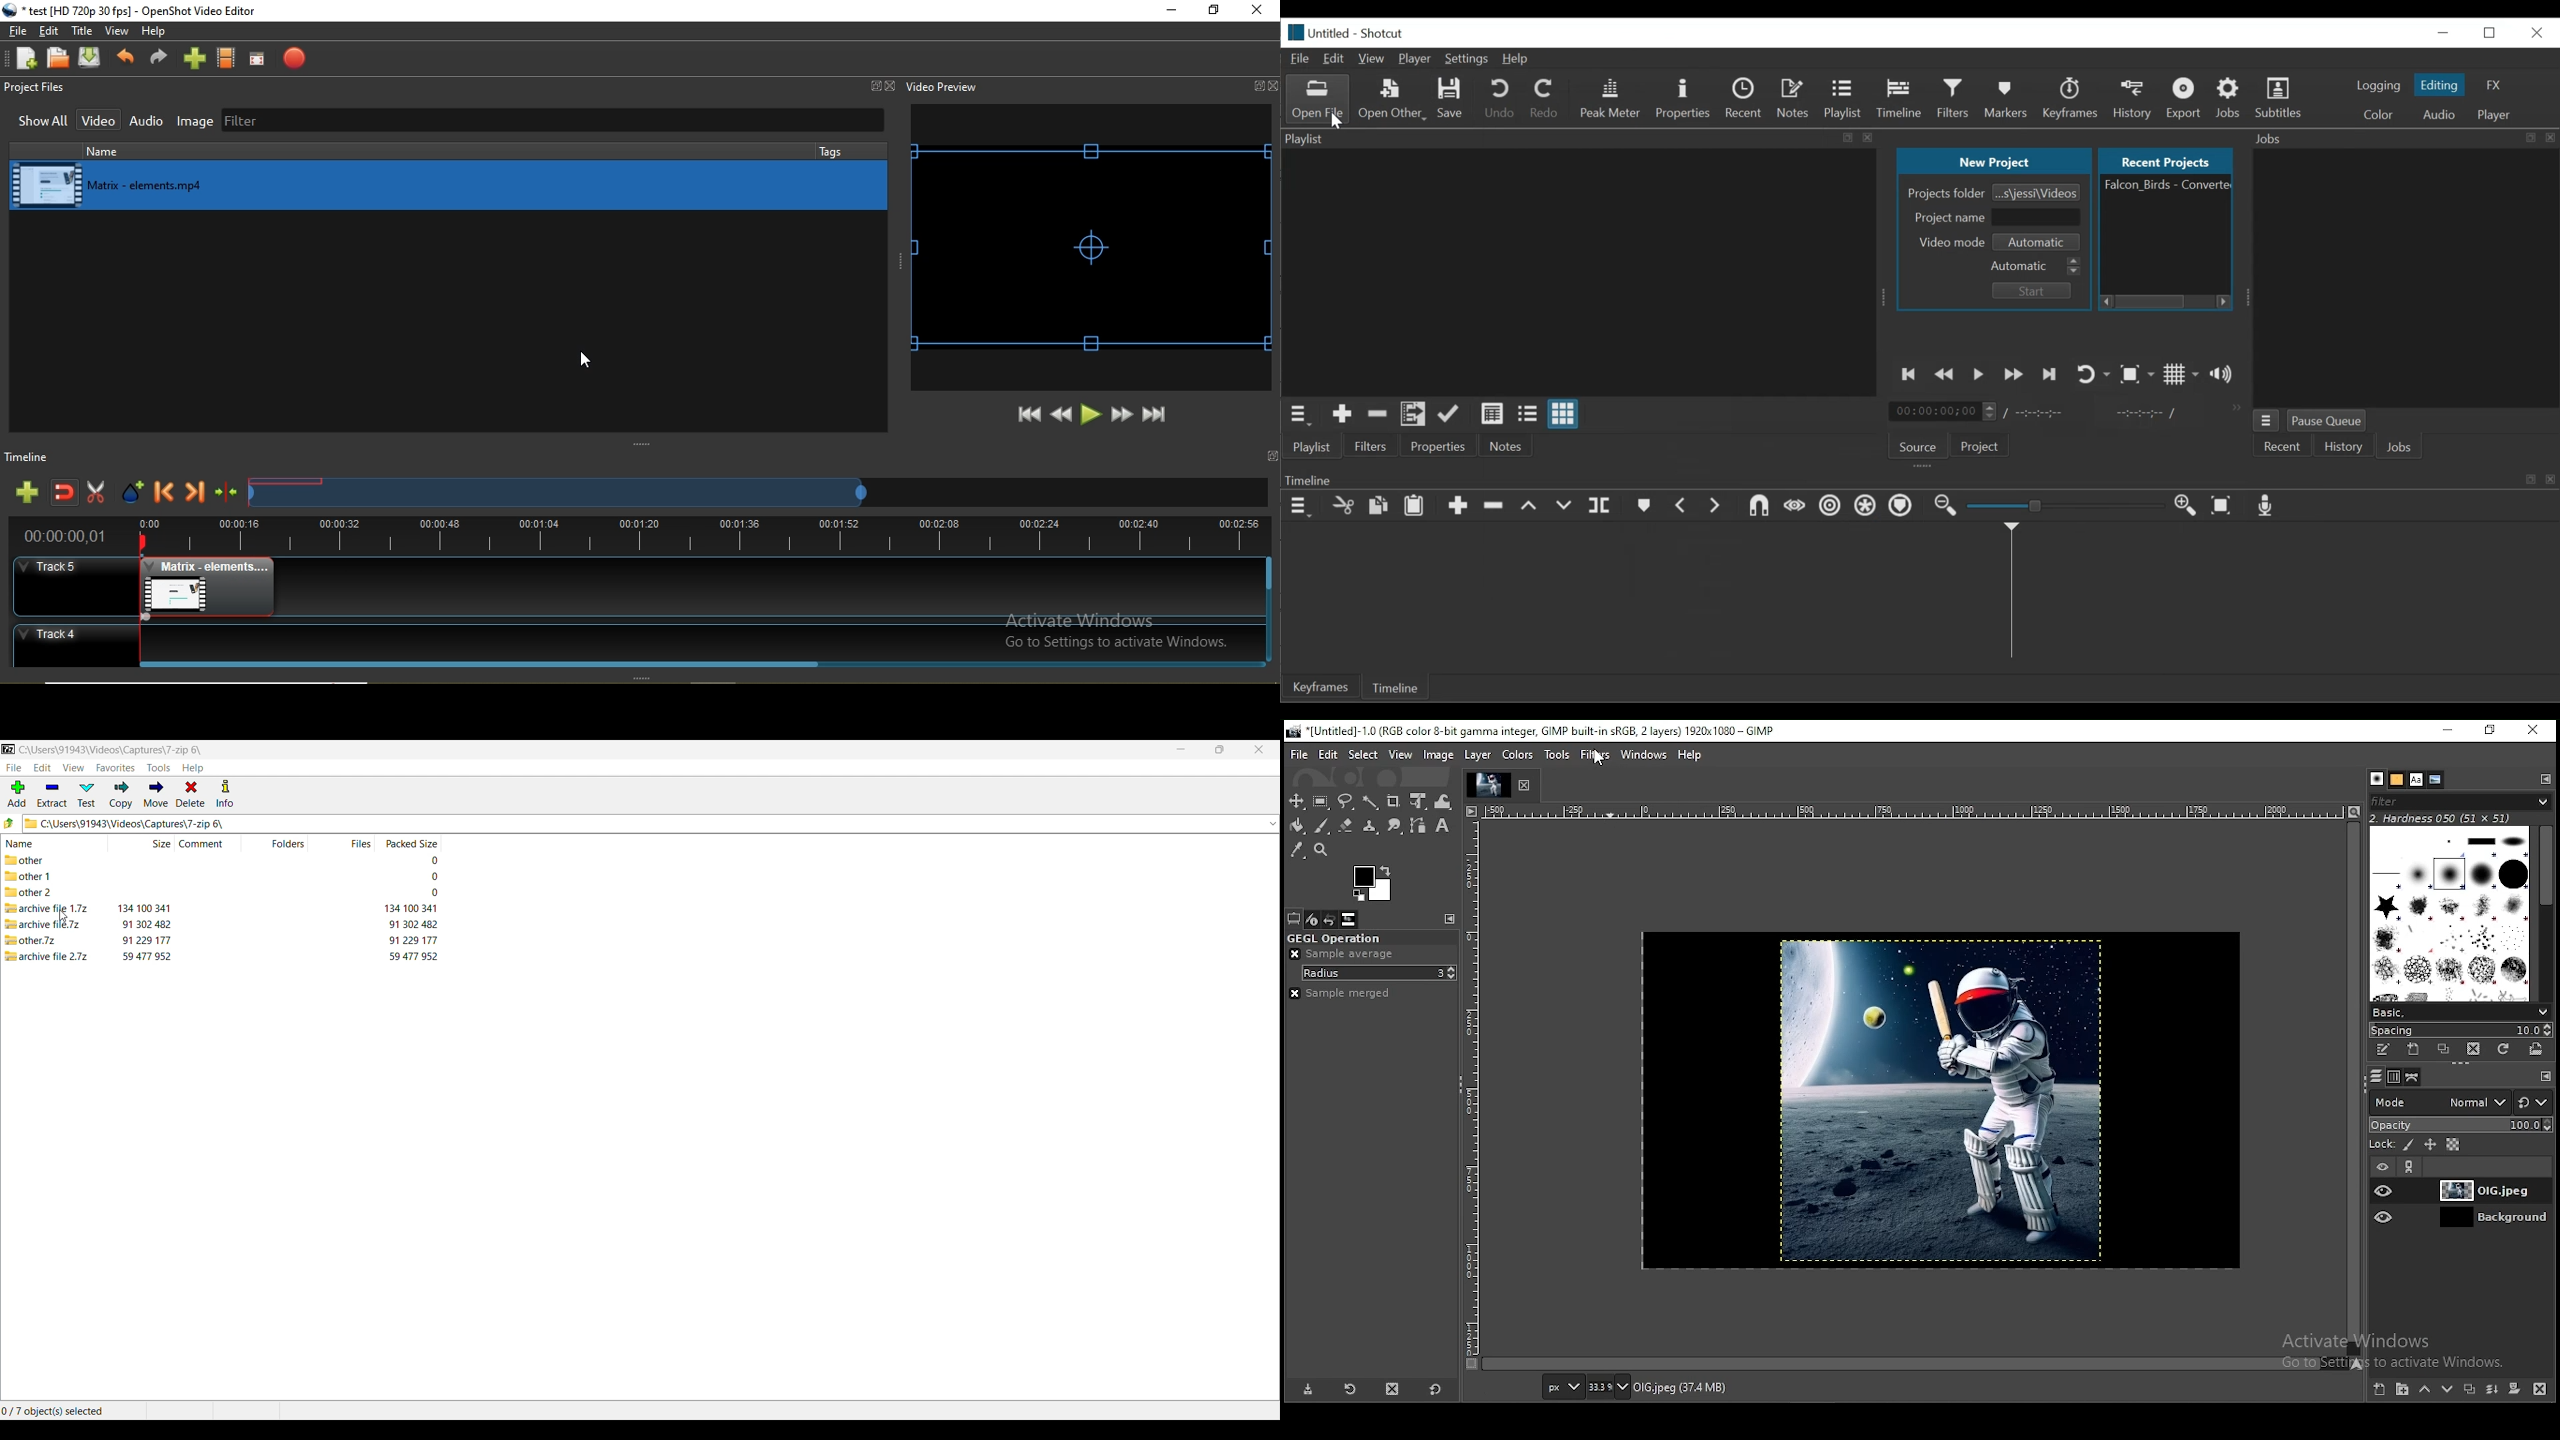 This screenshot has width=2576, height=1456. I want to click on tool option, so click(1294, 919).